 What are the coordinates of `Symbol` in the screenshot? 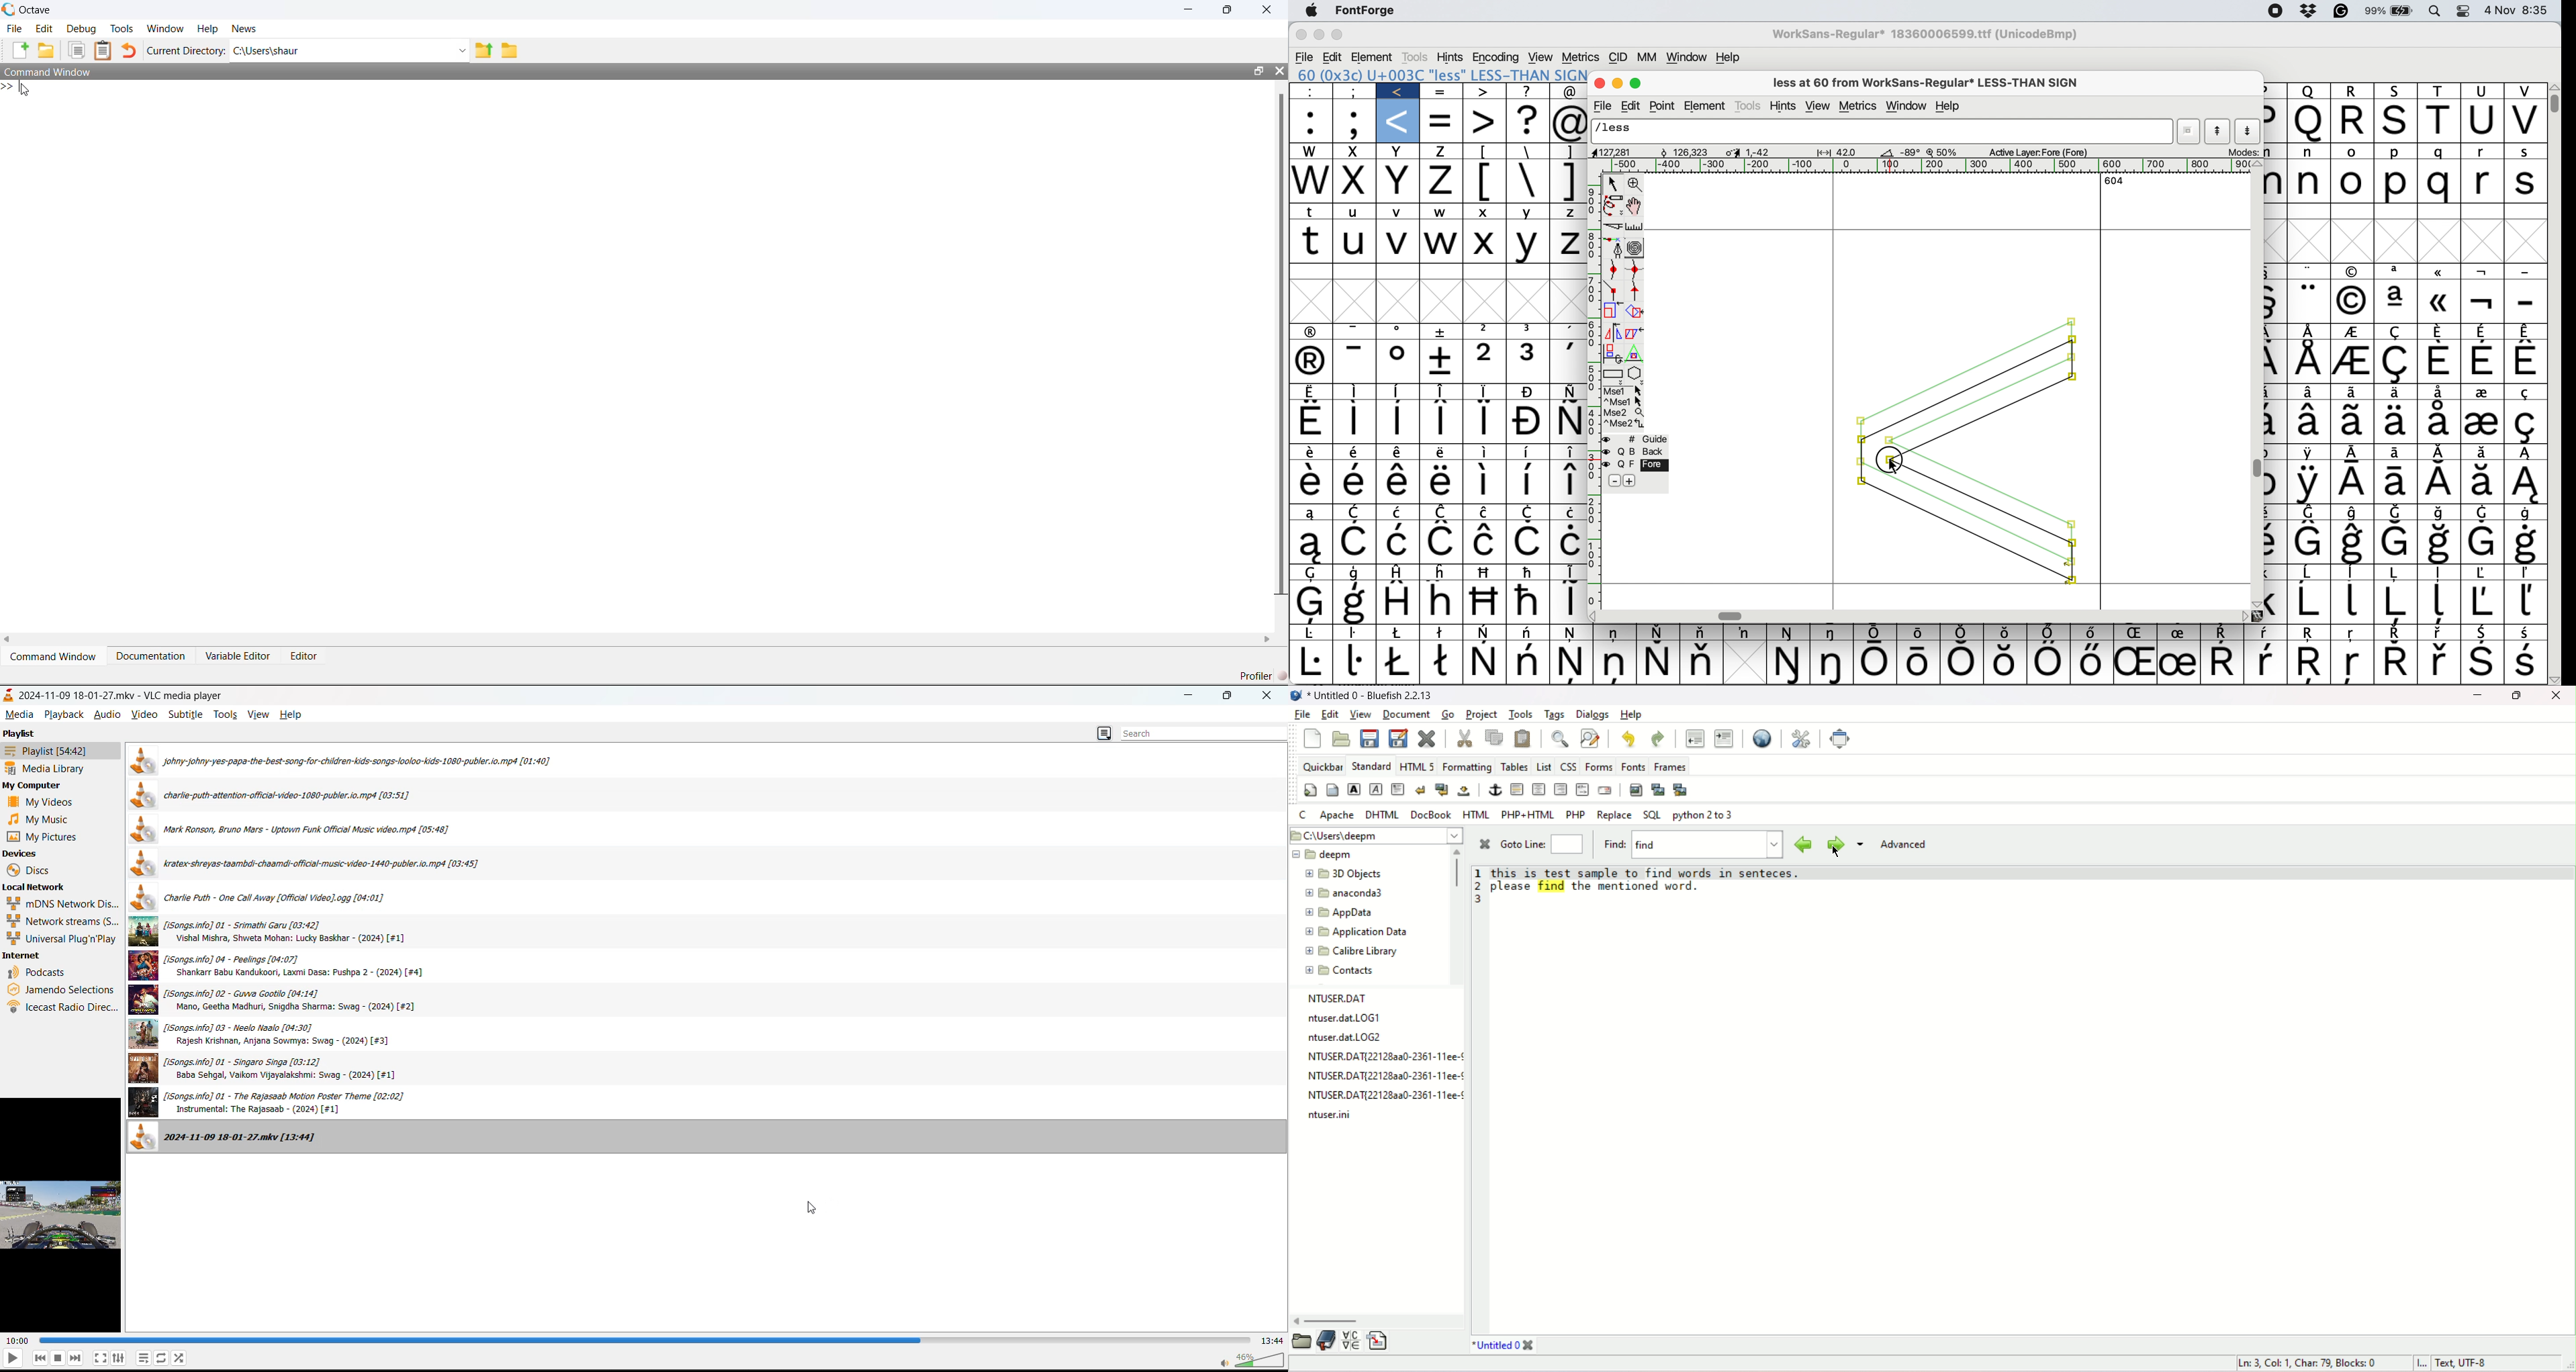 It's located at (2397, 663).